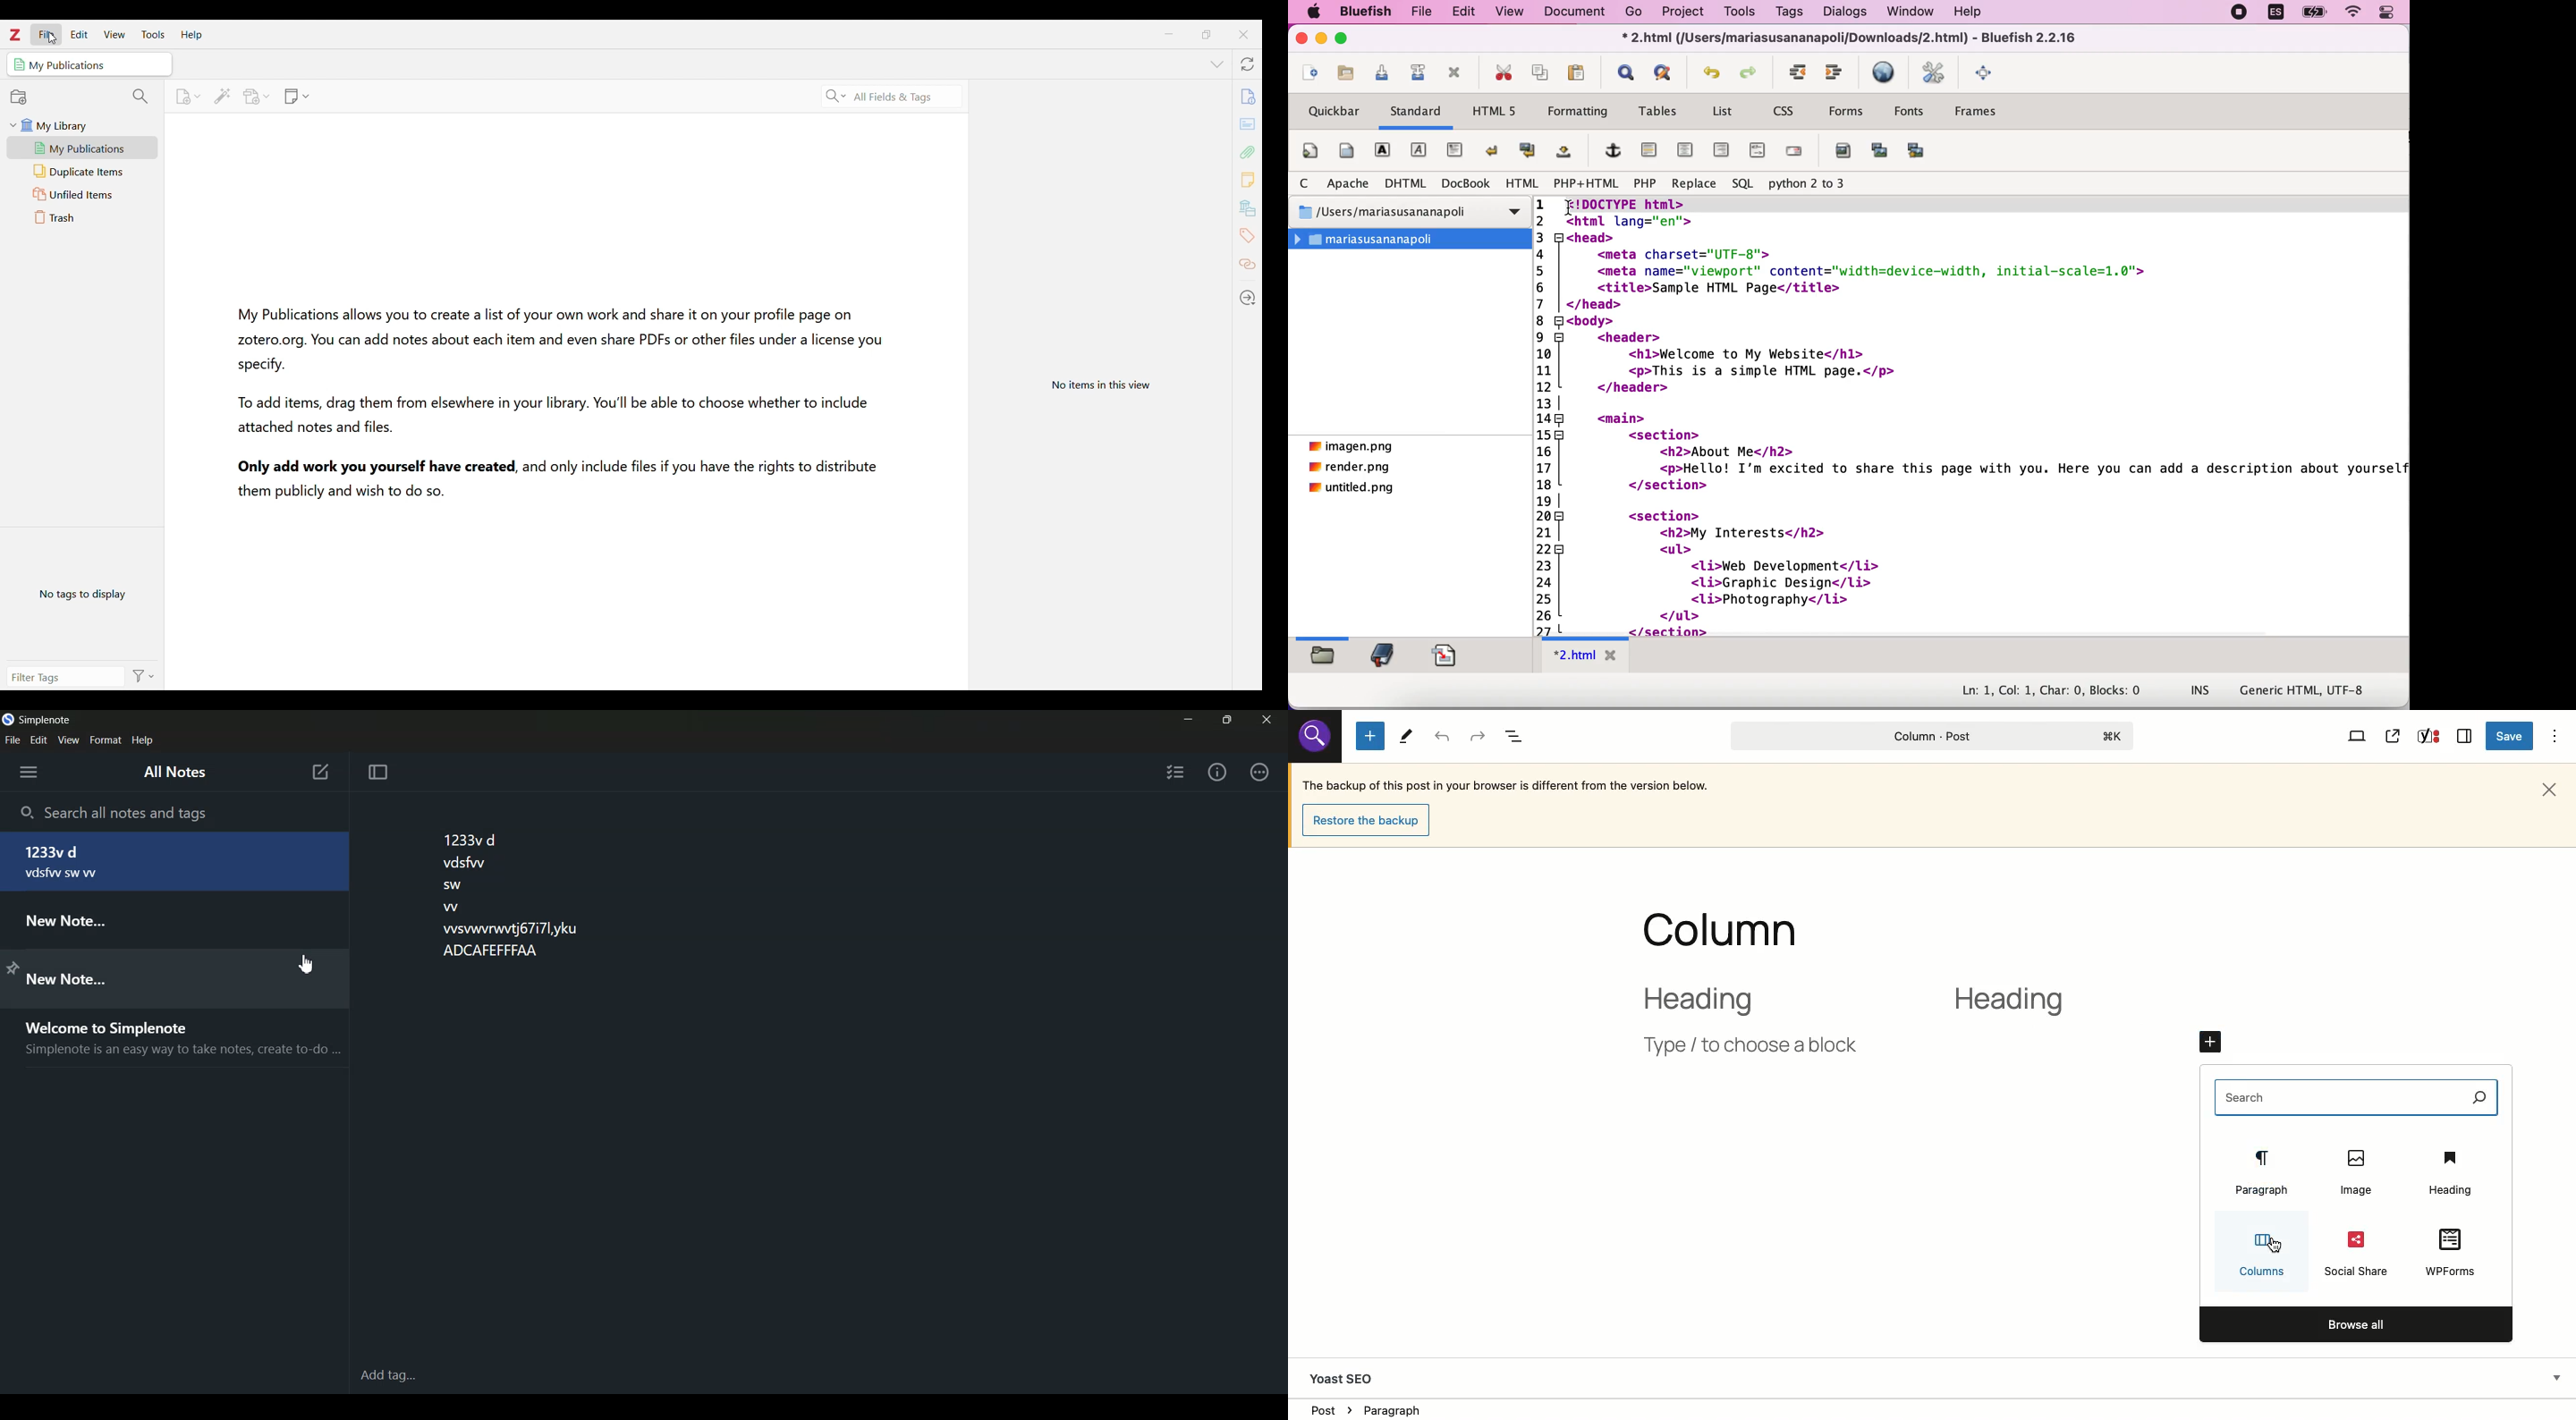 The width and height of the screenshot is (2576, 1428). Describe the element at coordinates (105, 741) in the screenshot. I see `Format` at that location.